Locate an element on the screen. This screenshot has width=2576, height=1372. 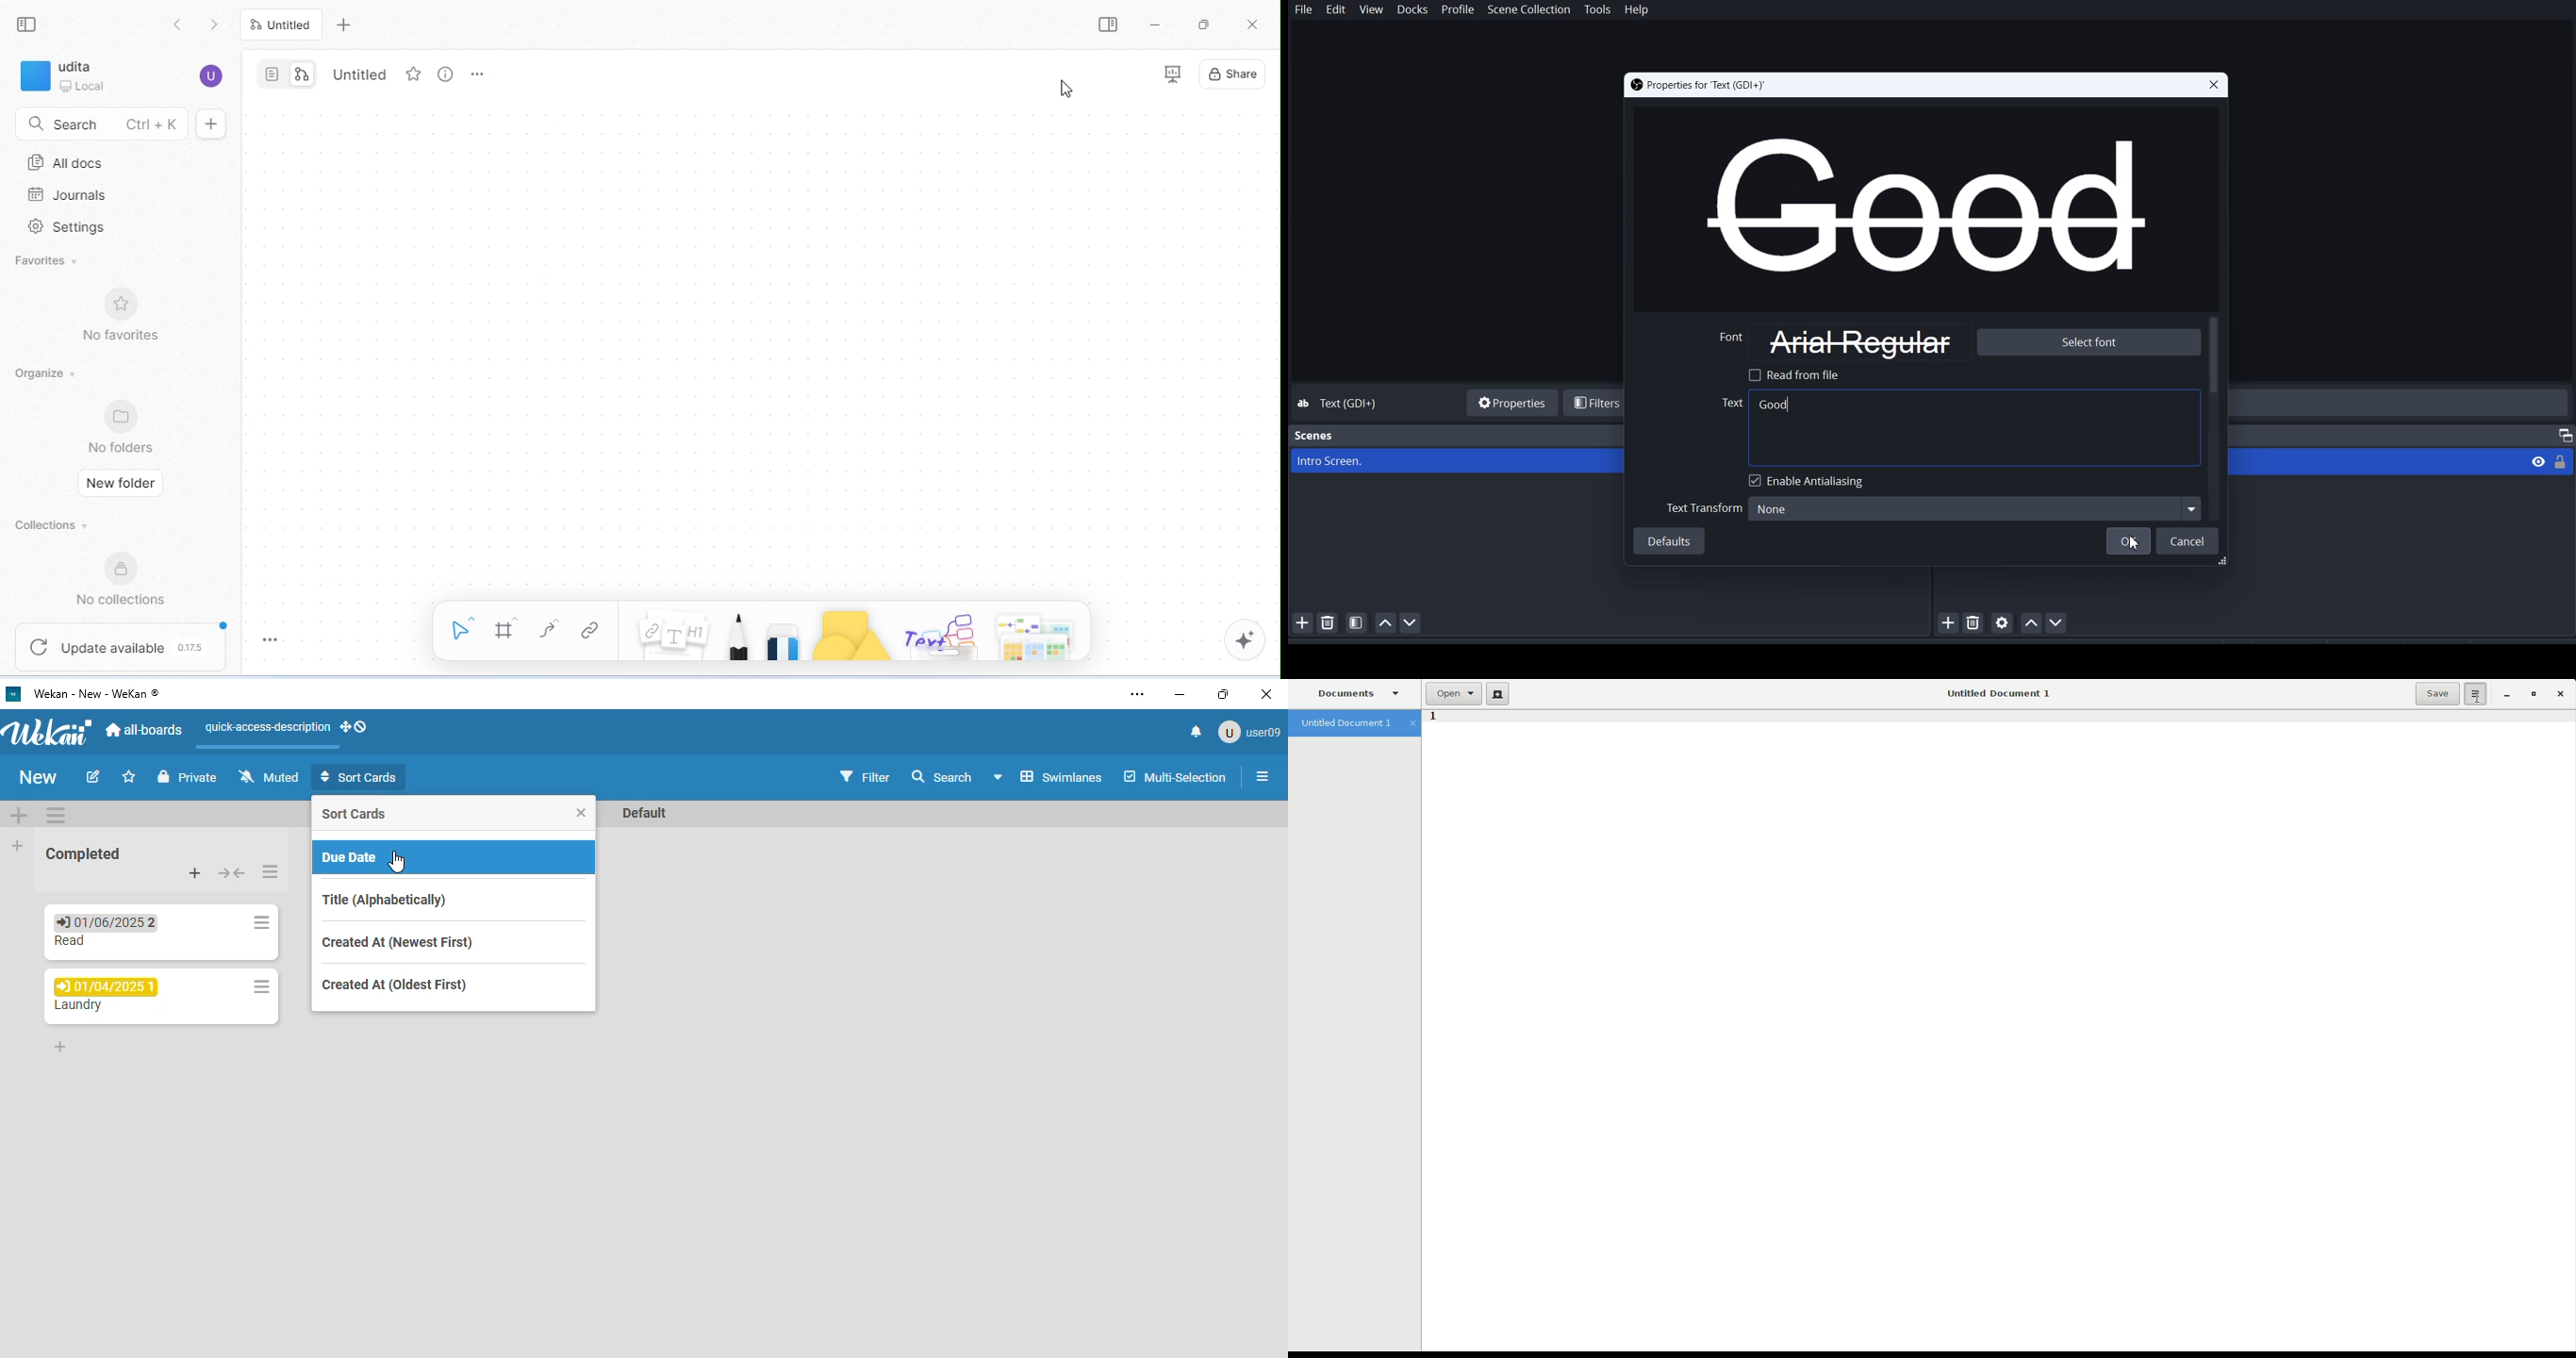
View is located at coordinates (2534, 461).